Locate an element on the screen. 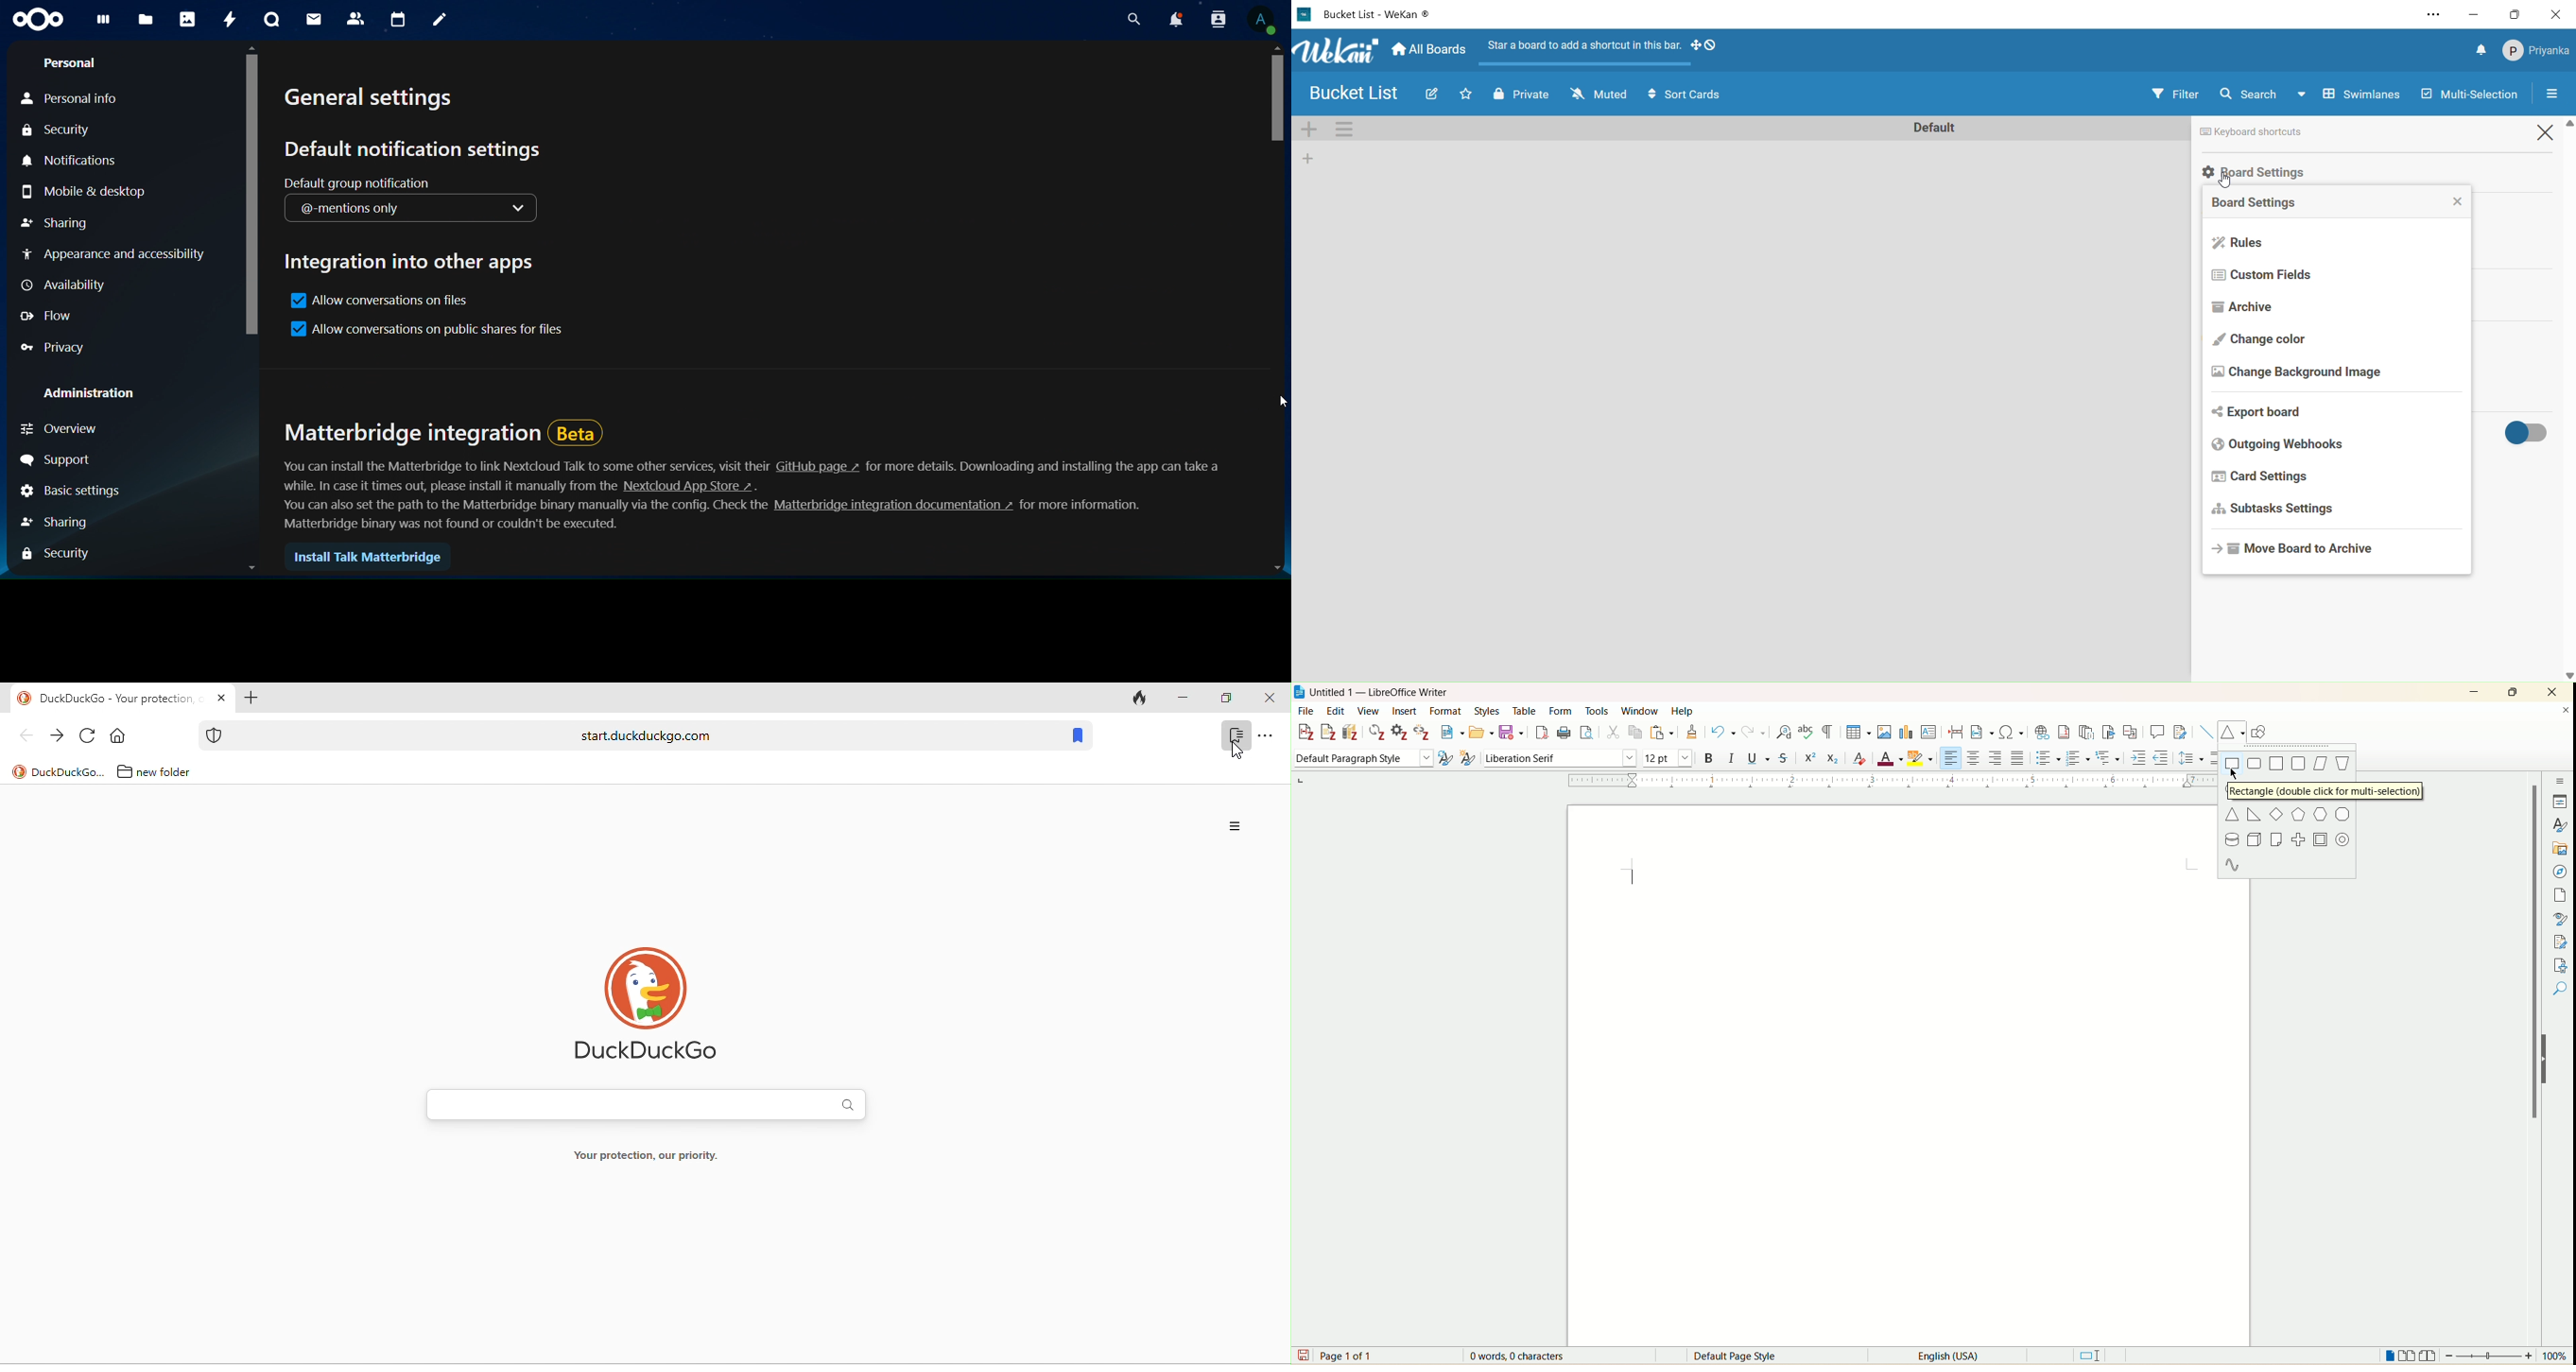 Image resolution: width=2576 pixels, height=1372 pixels. basic settings is located at coordinates (69, 493).